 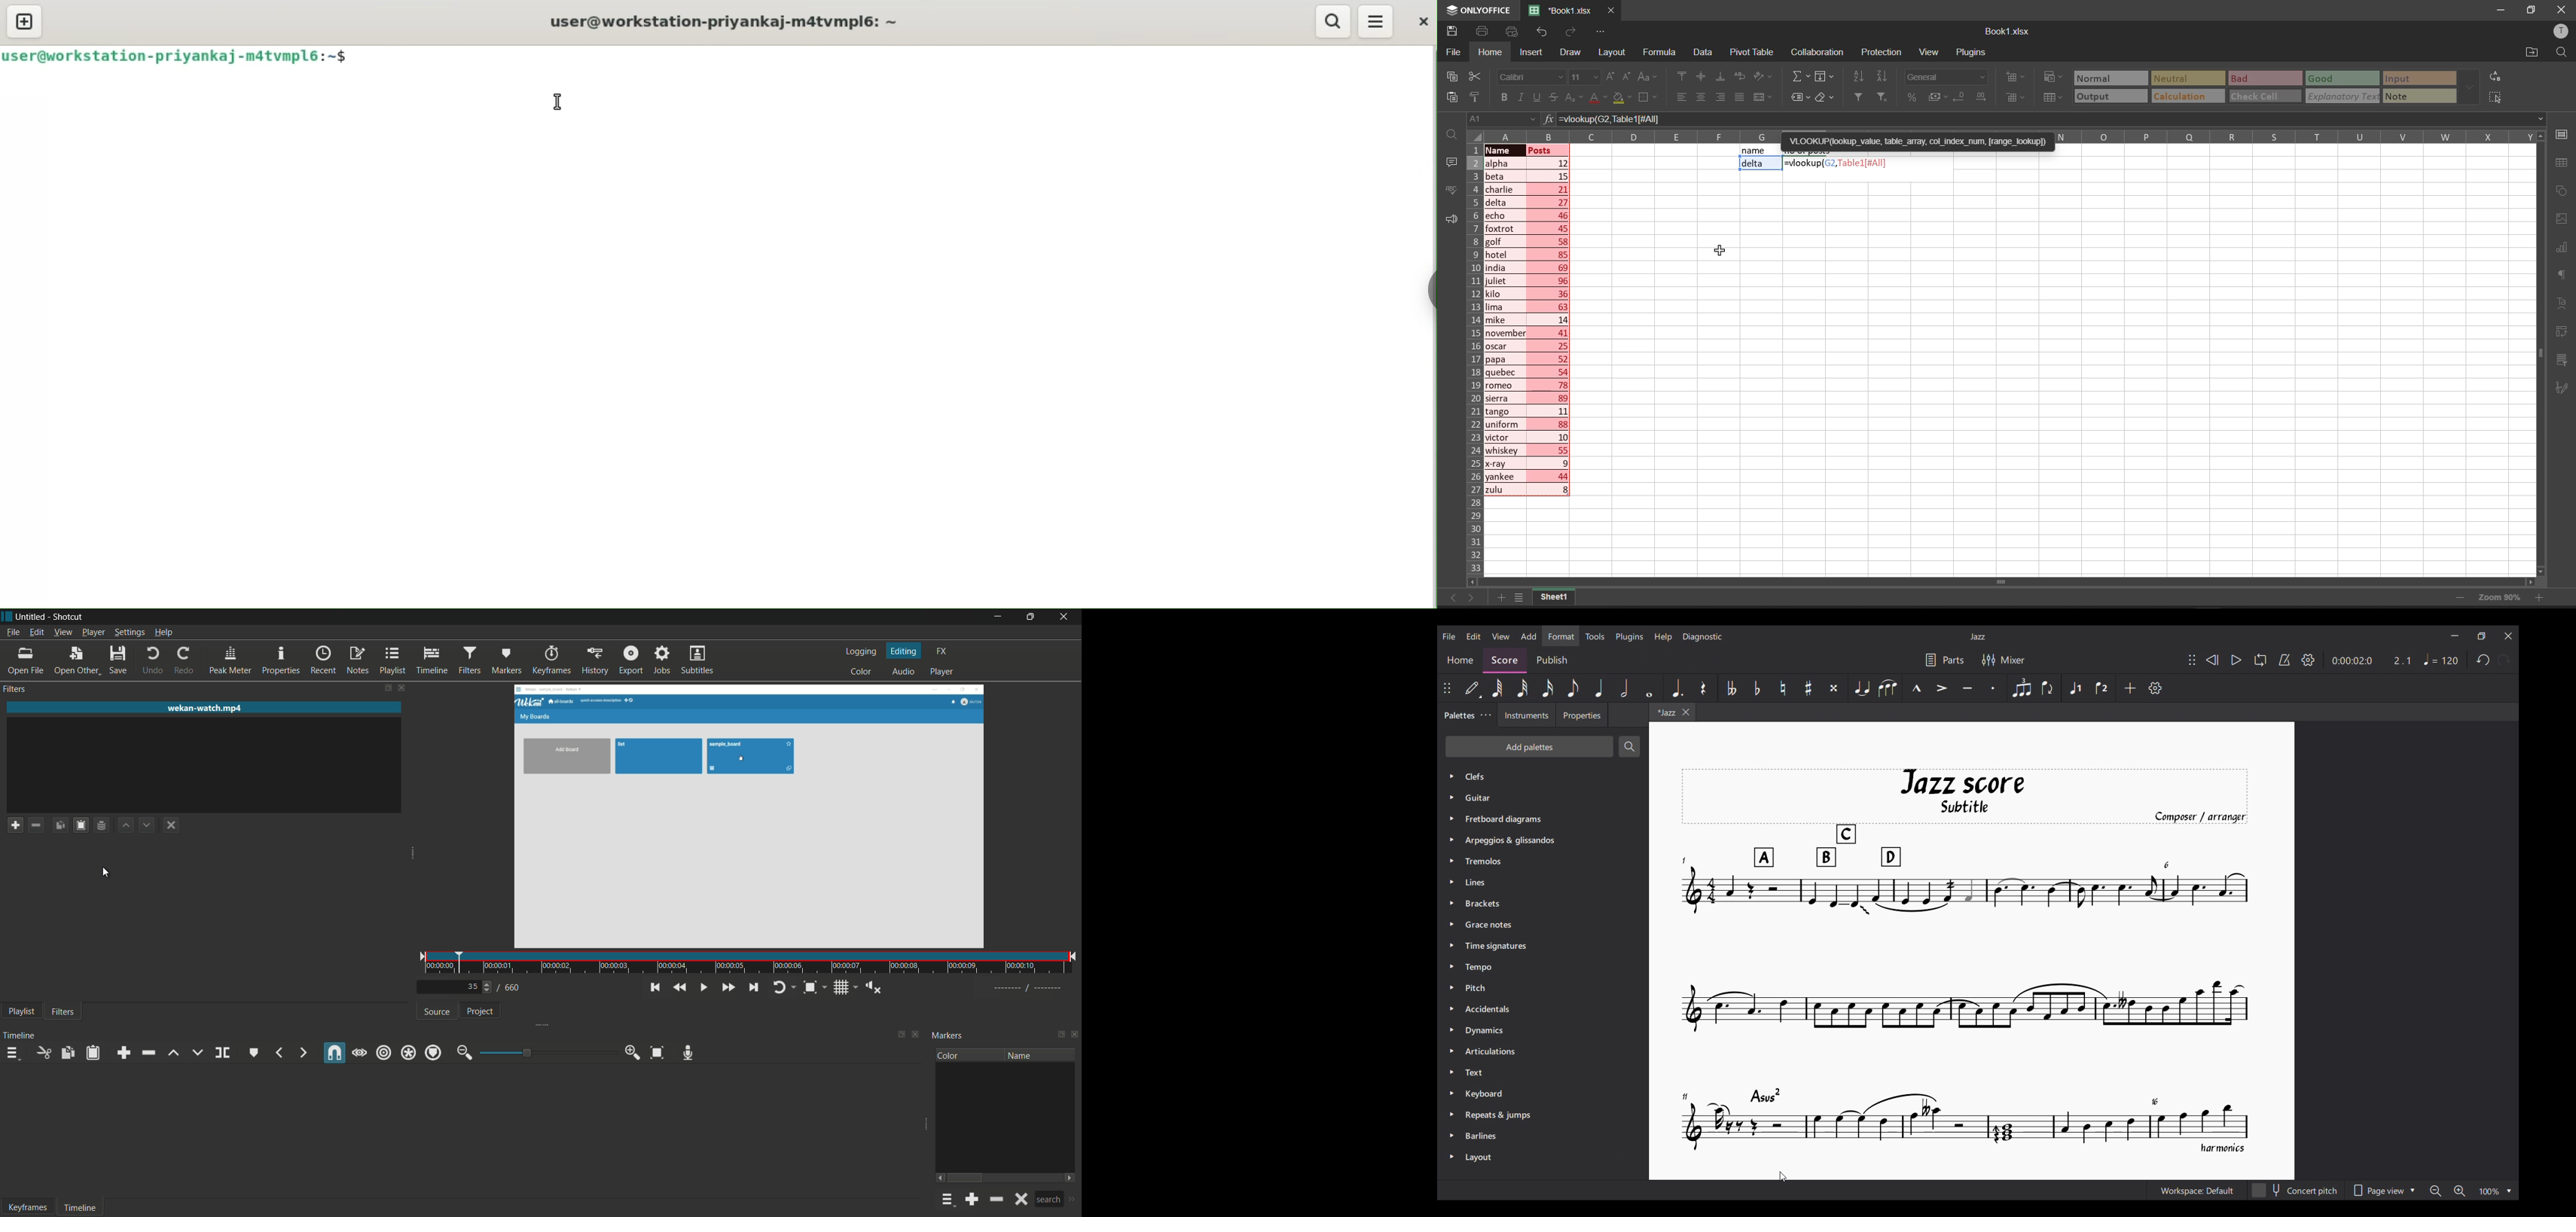 I want to click on change layout, so click(x=898, y=1034).